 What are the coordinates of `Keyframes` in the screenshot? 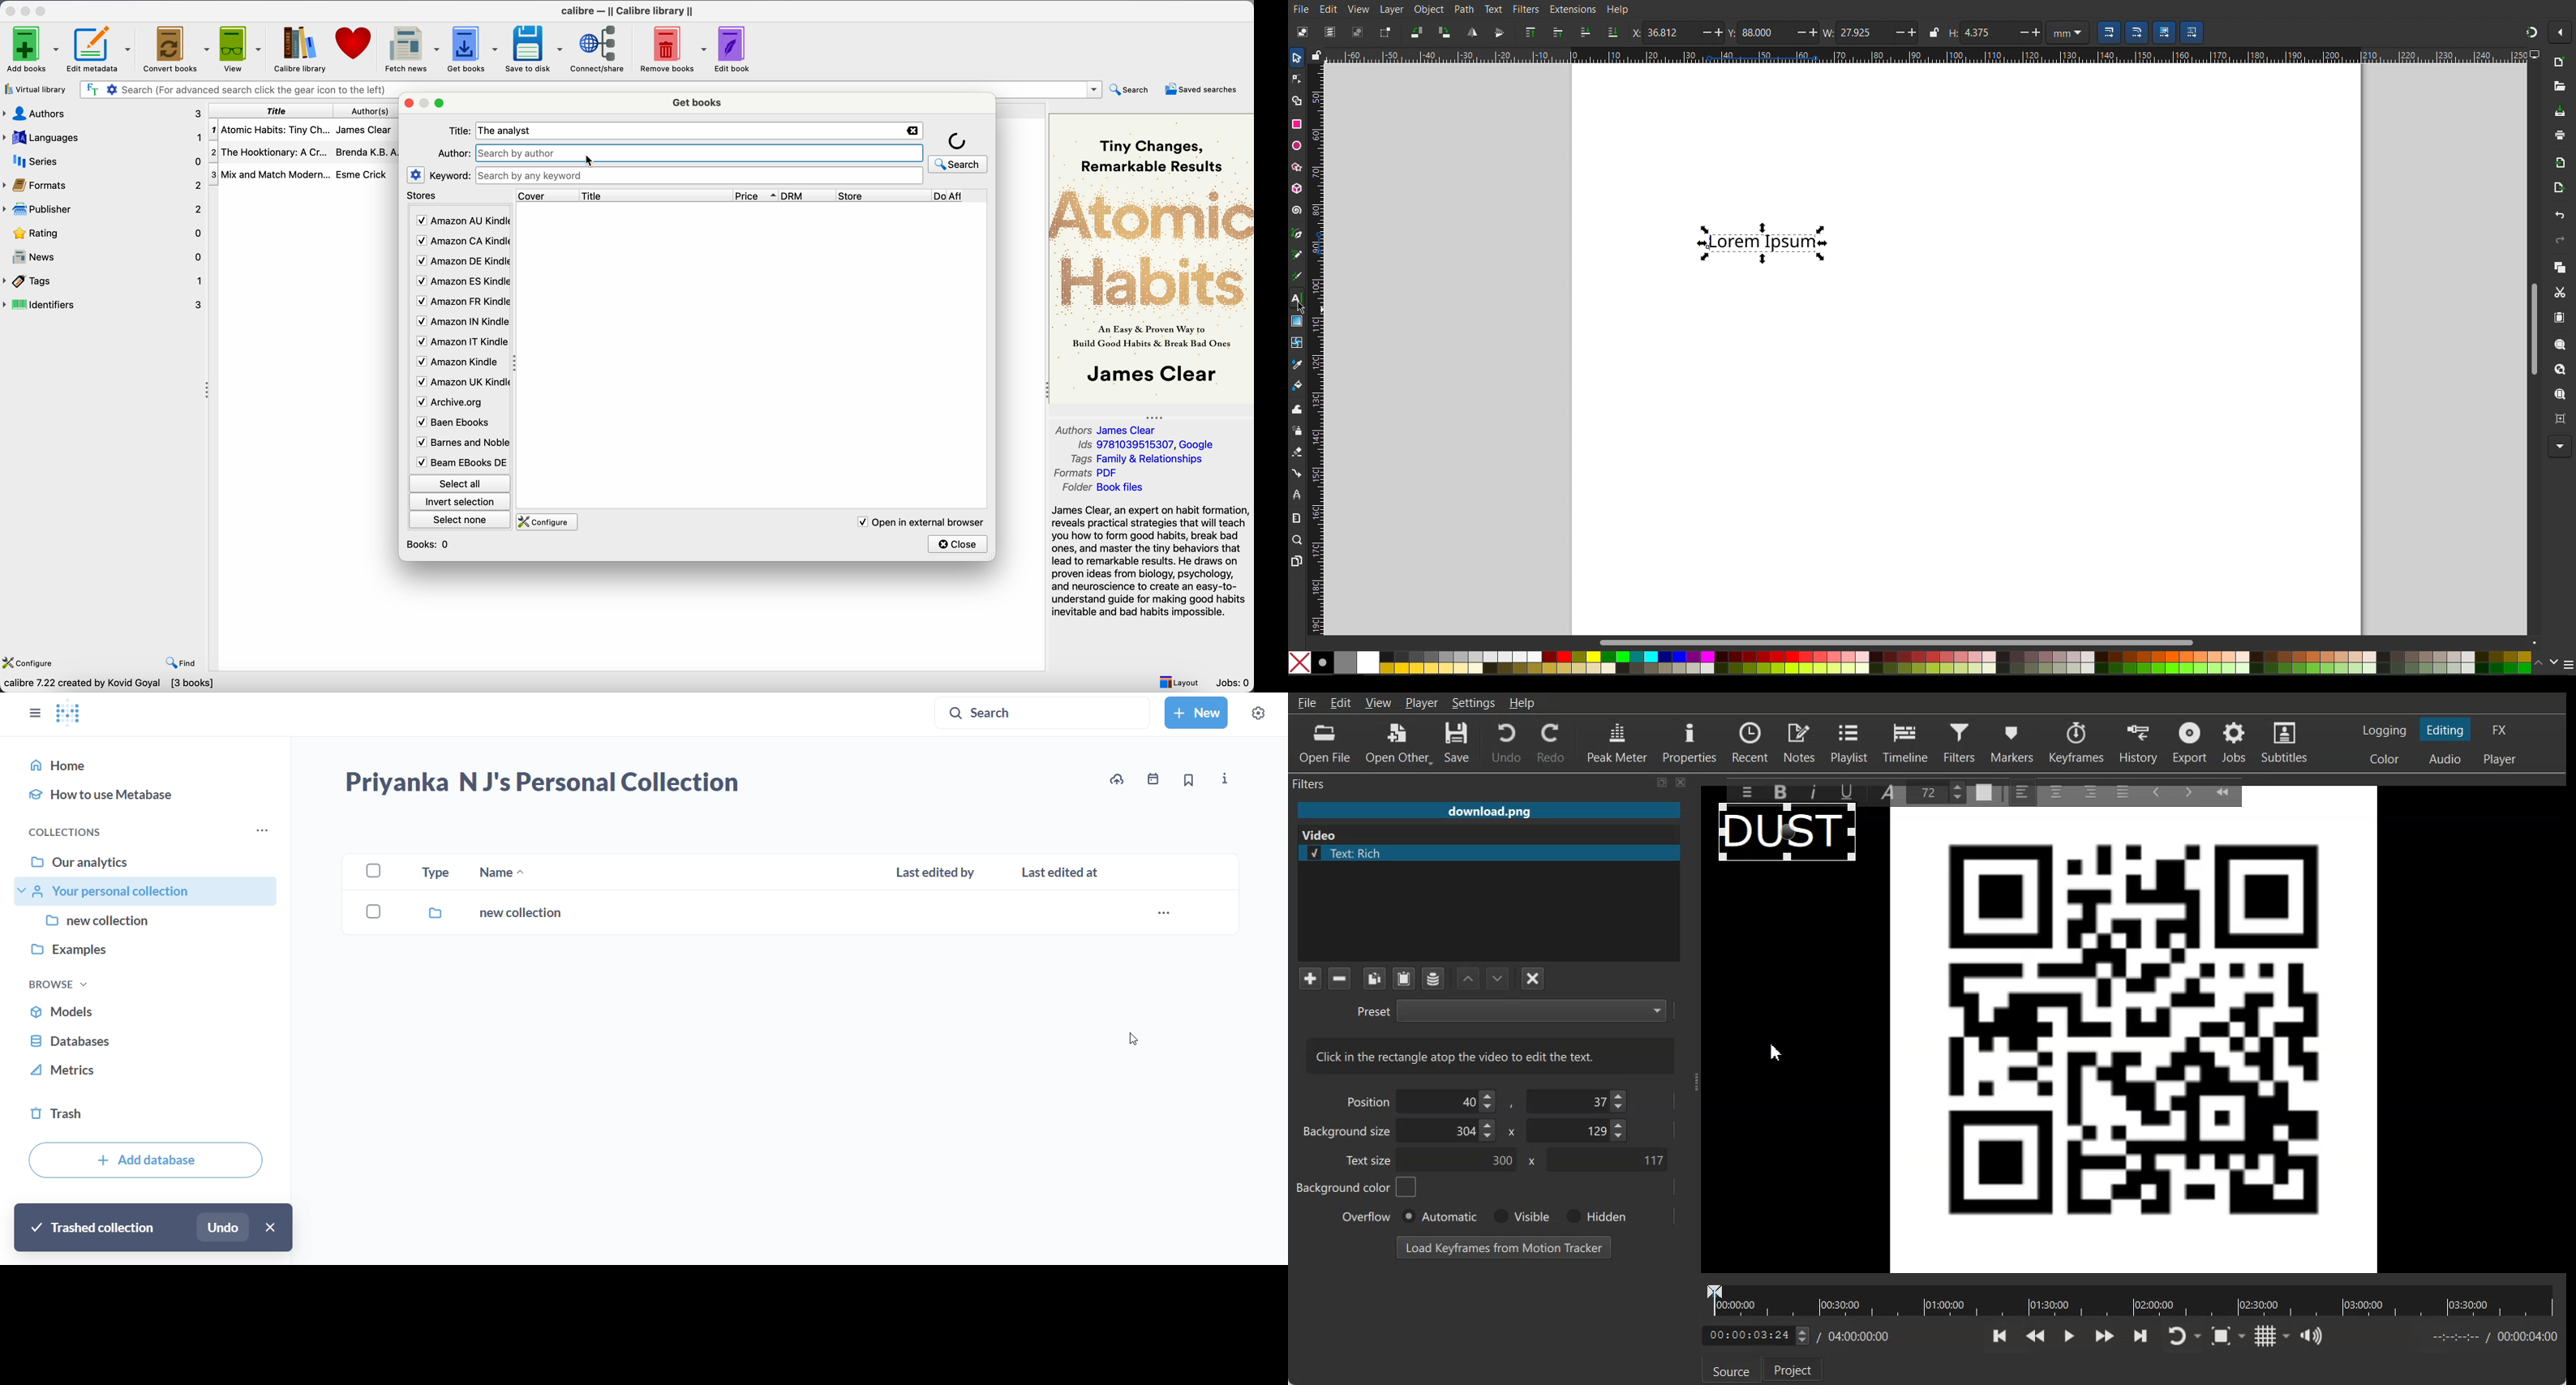 It's located at (2077, 742).